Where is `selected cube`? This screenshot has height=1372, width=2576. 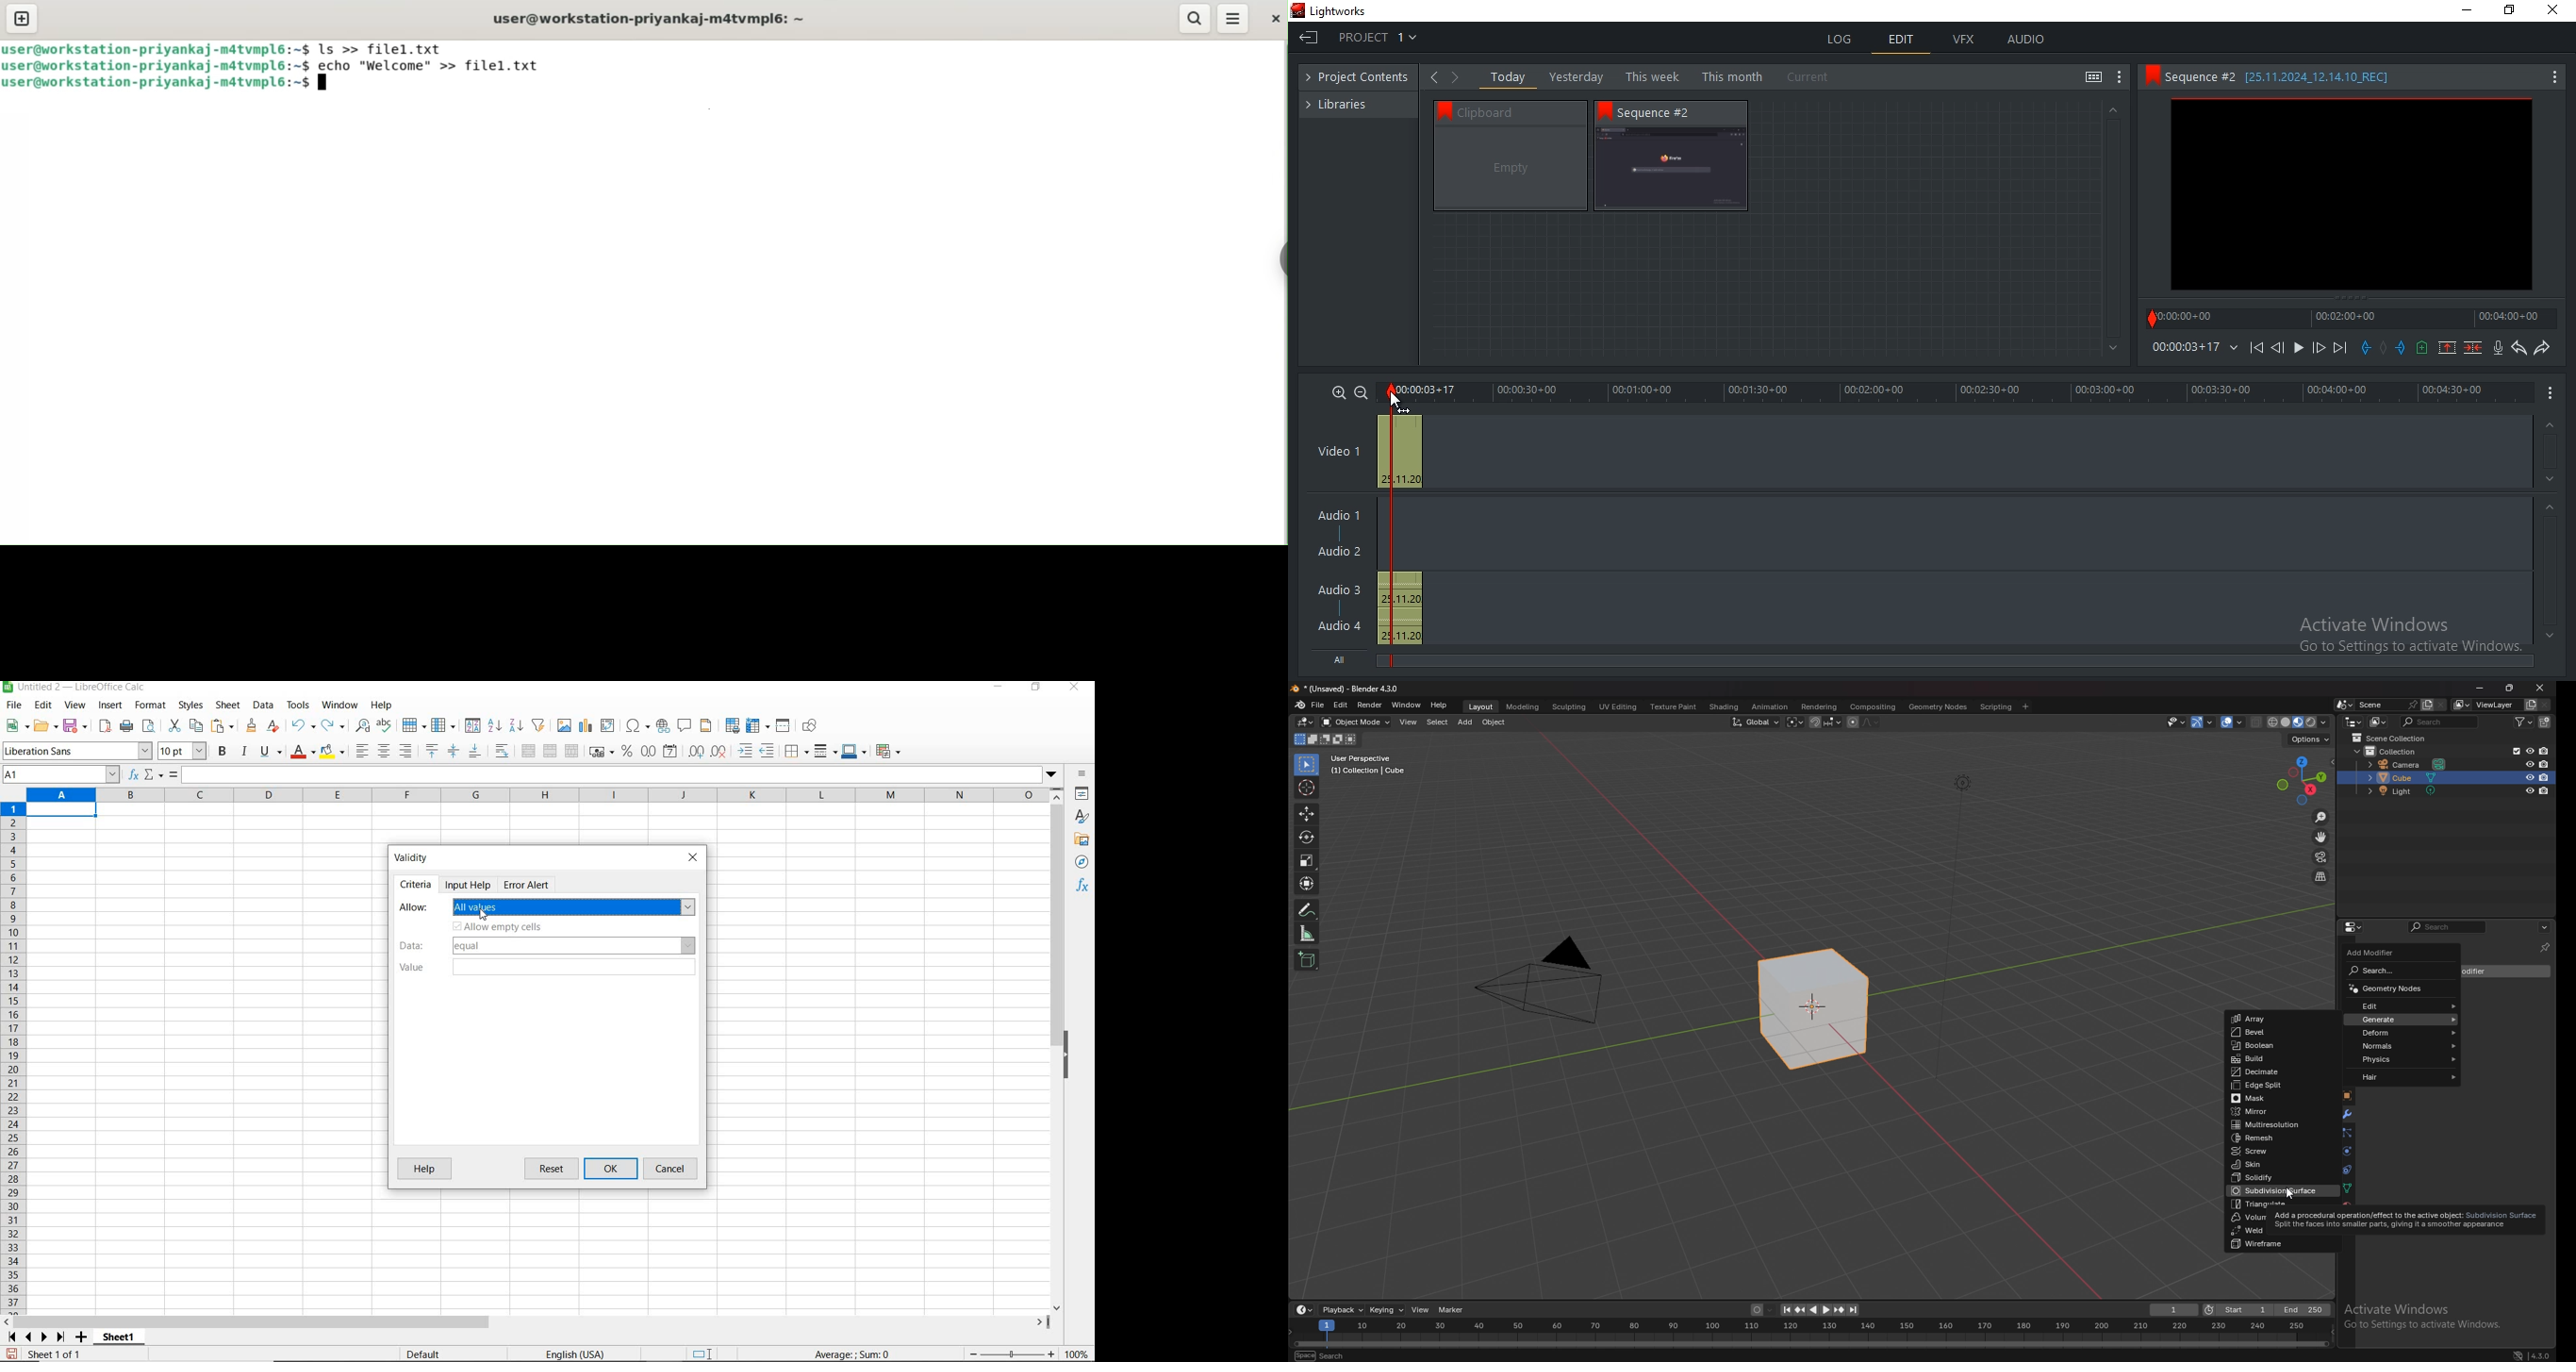
selected cube is located at coordinates (1817, 1008).